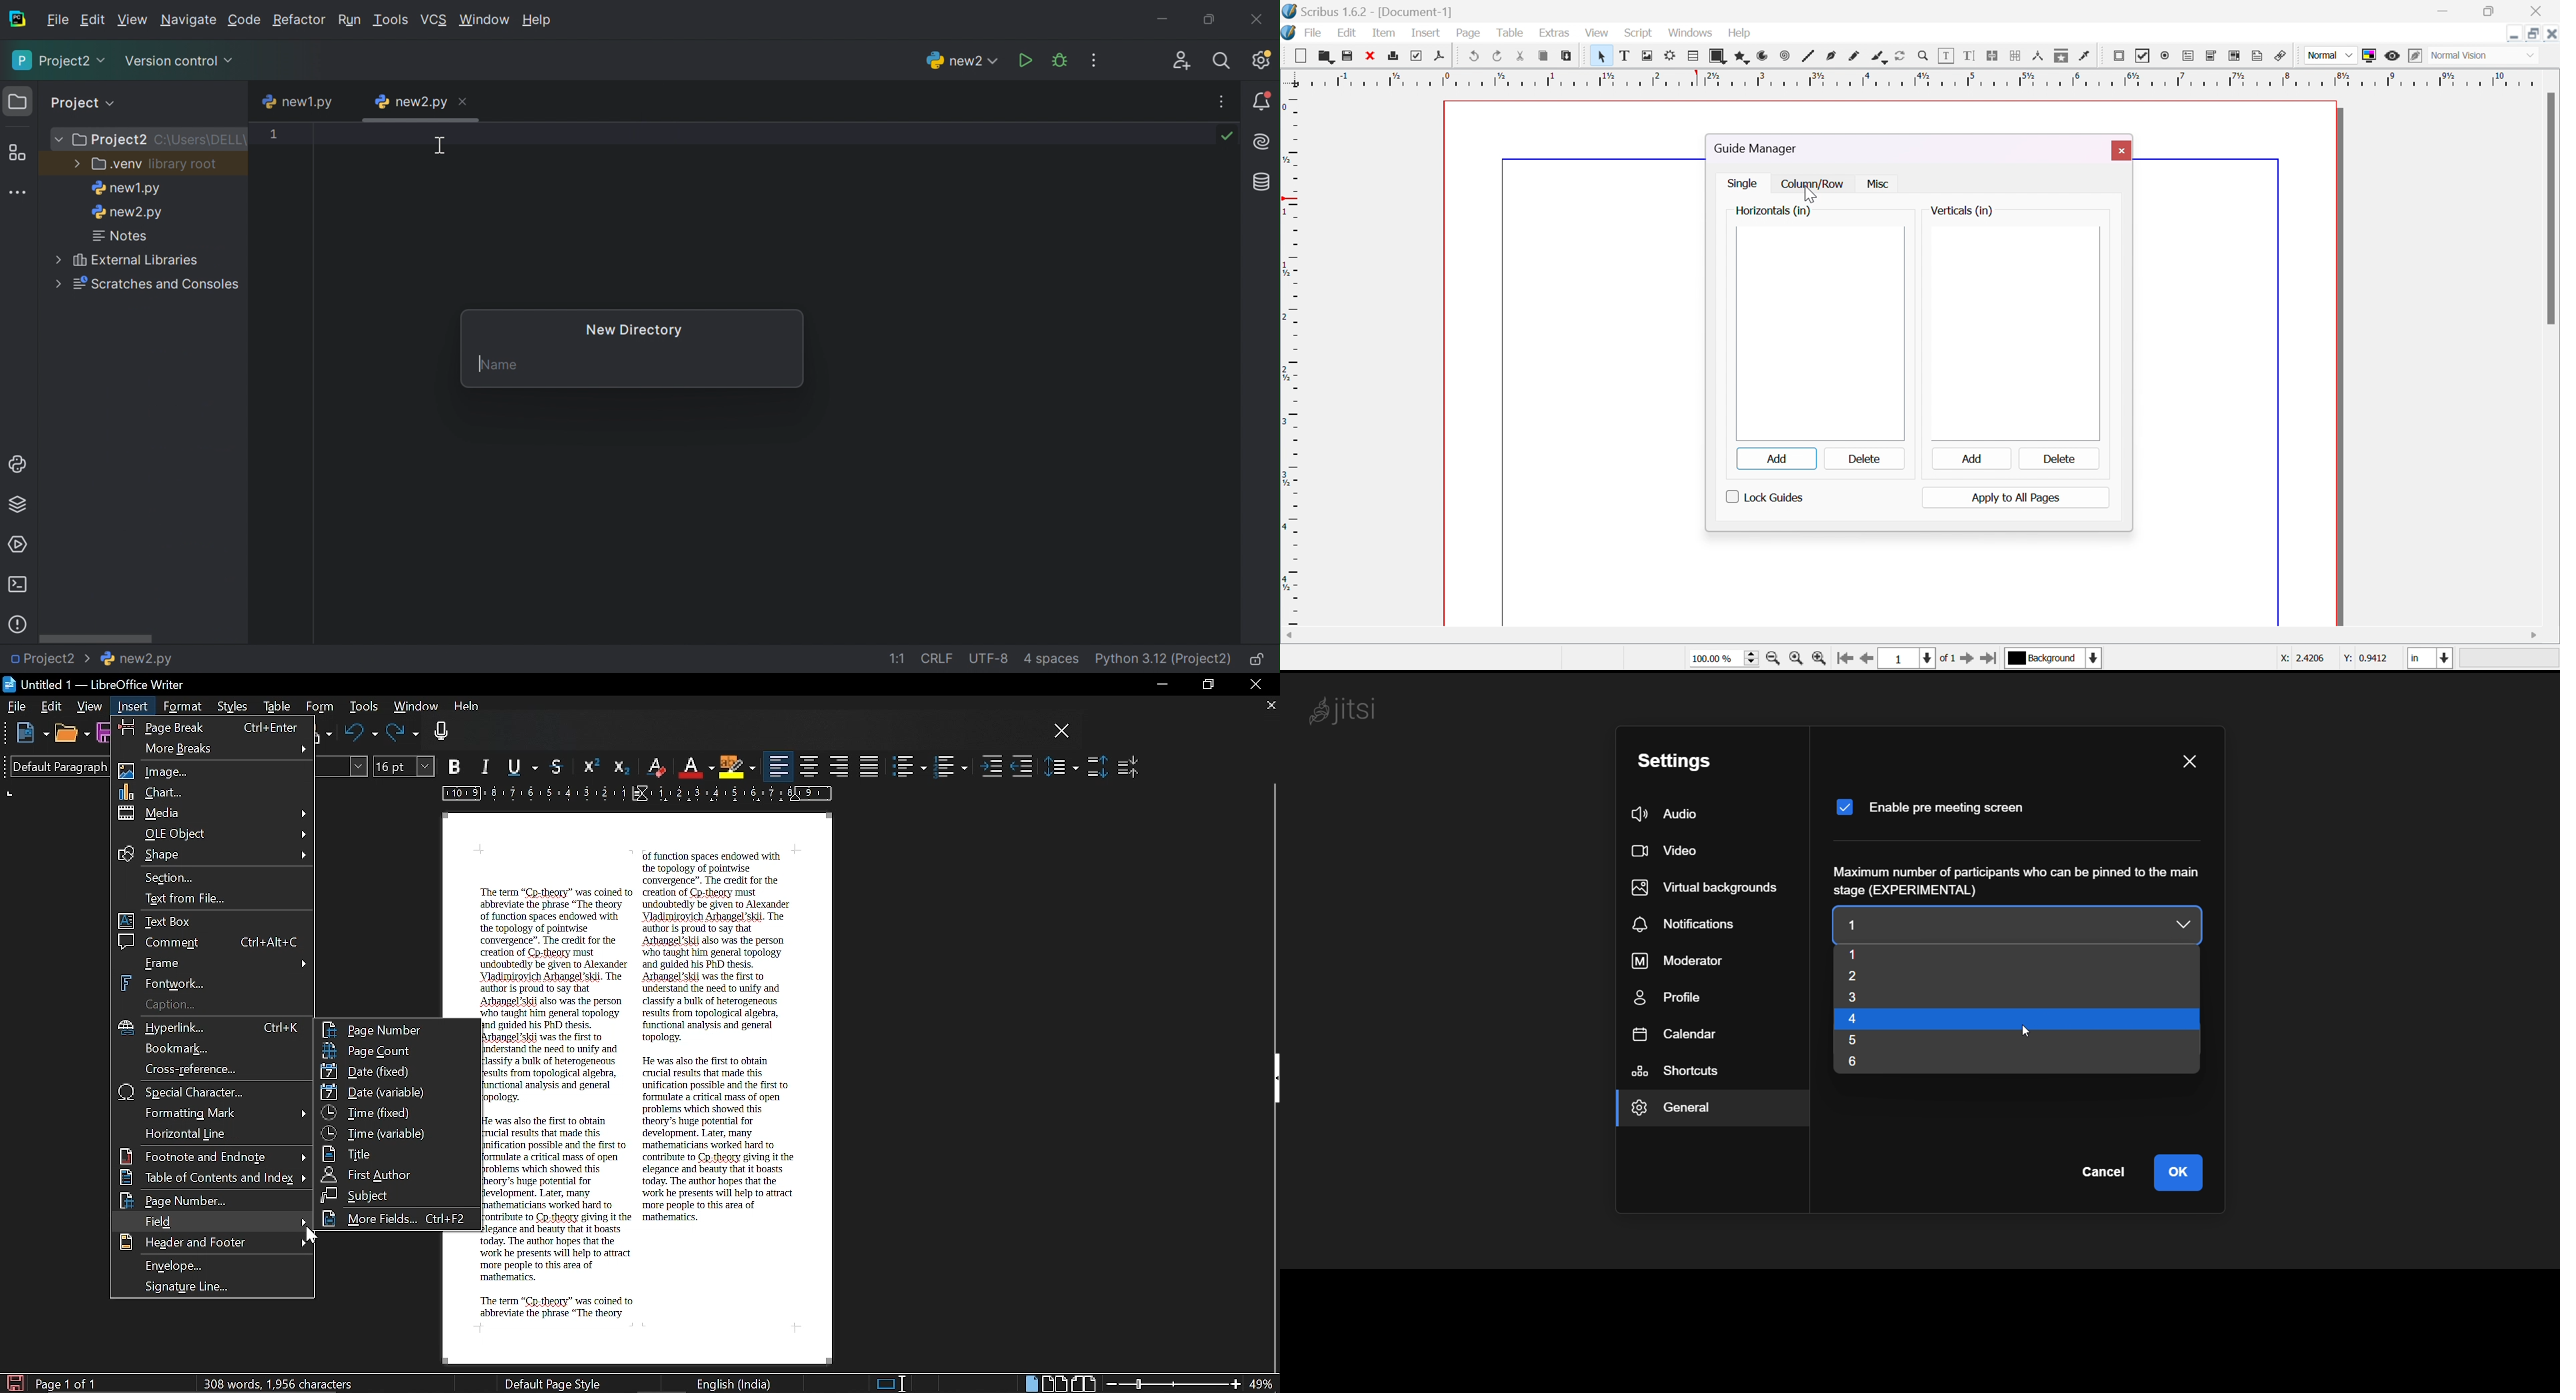 Image resolution: width=2576 pixels, height=1400 pixels. I want to click on Date date variable, so click(397, 1093).